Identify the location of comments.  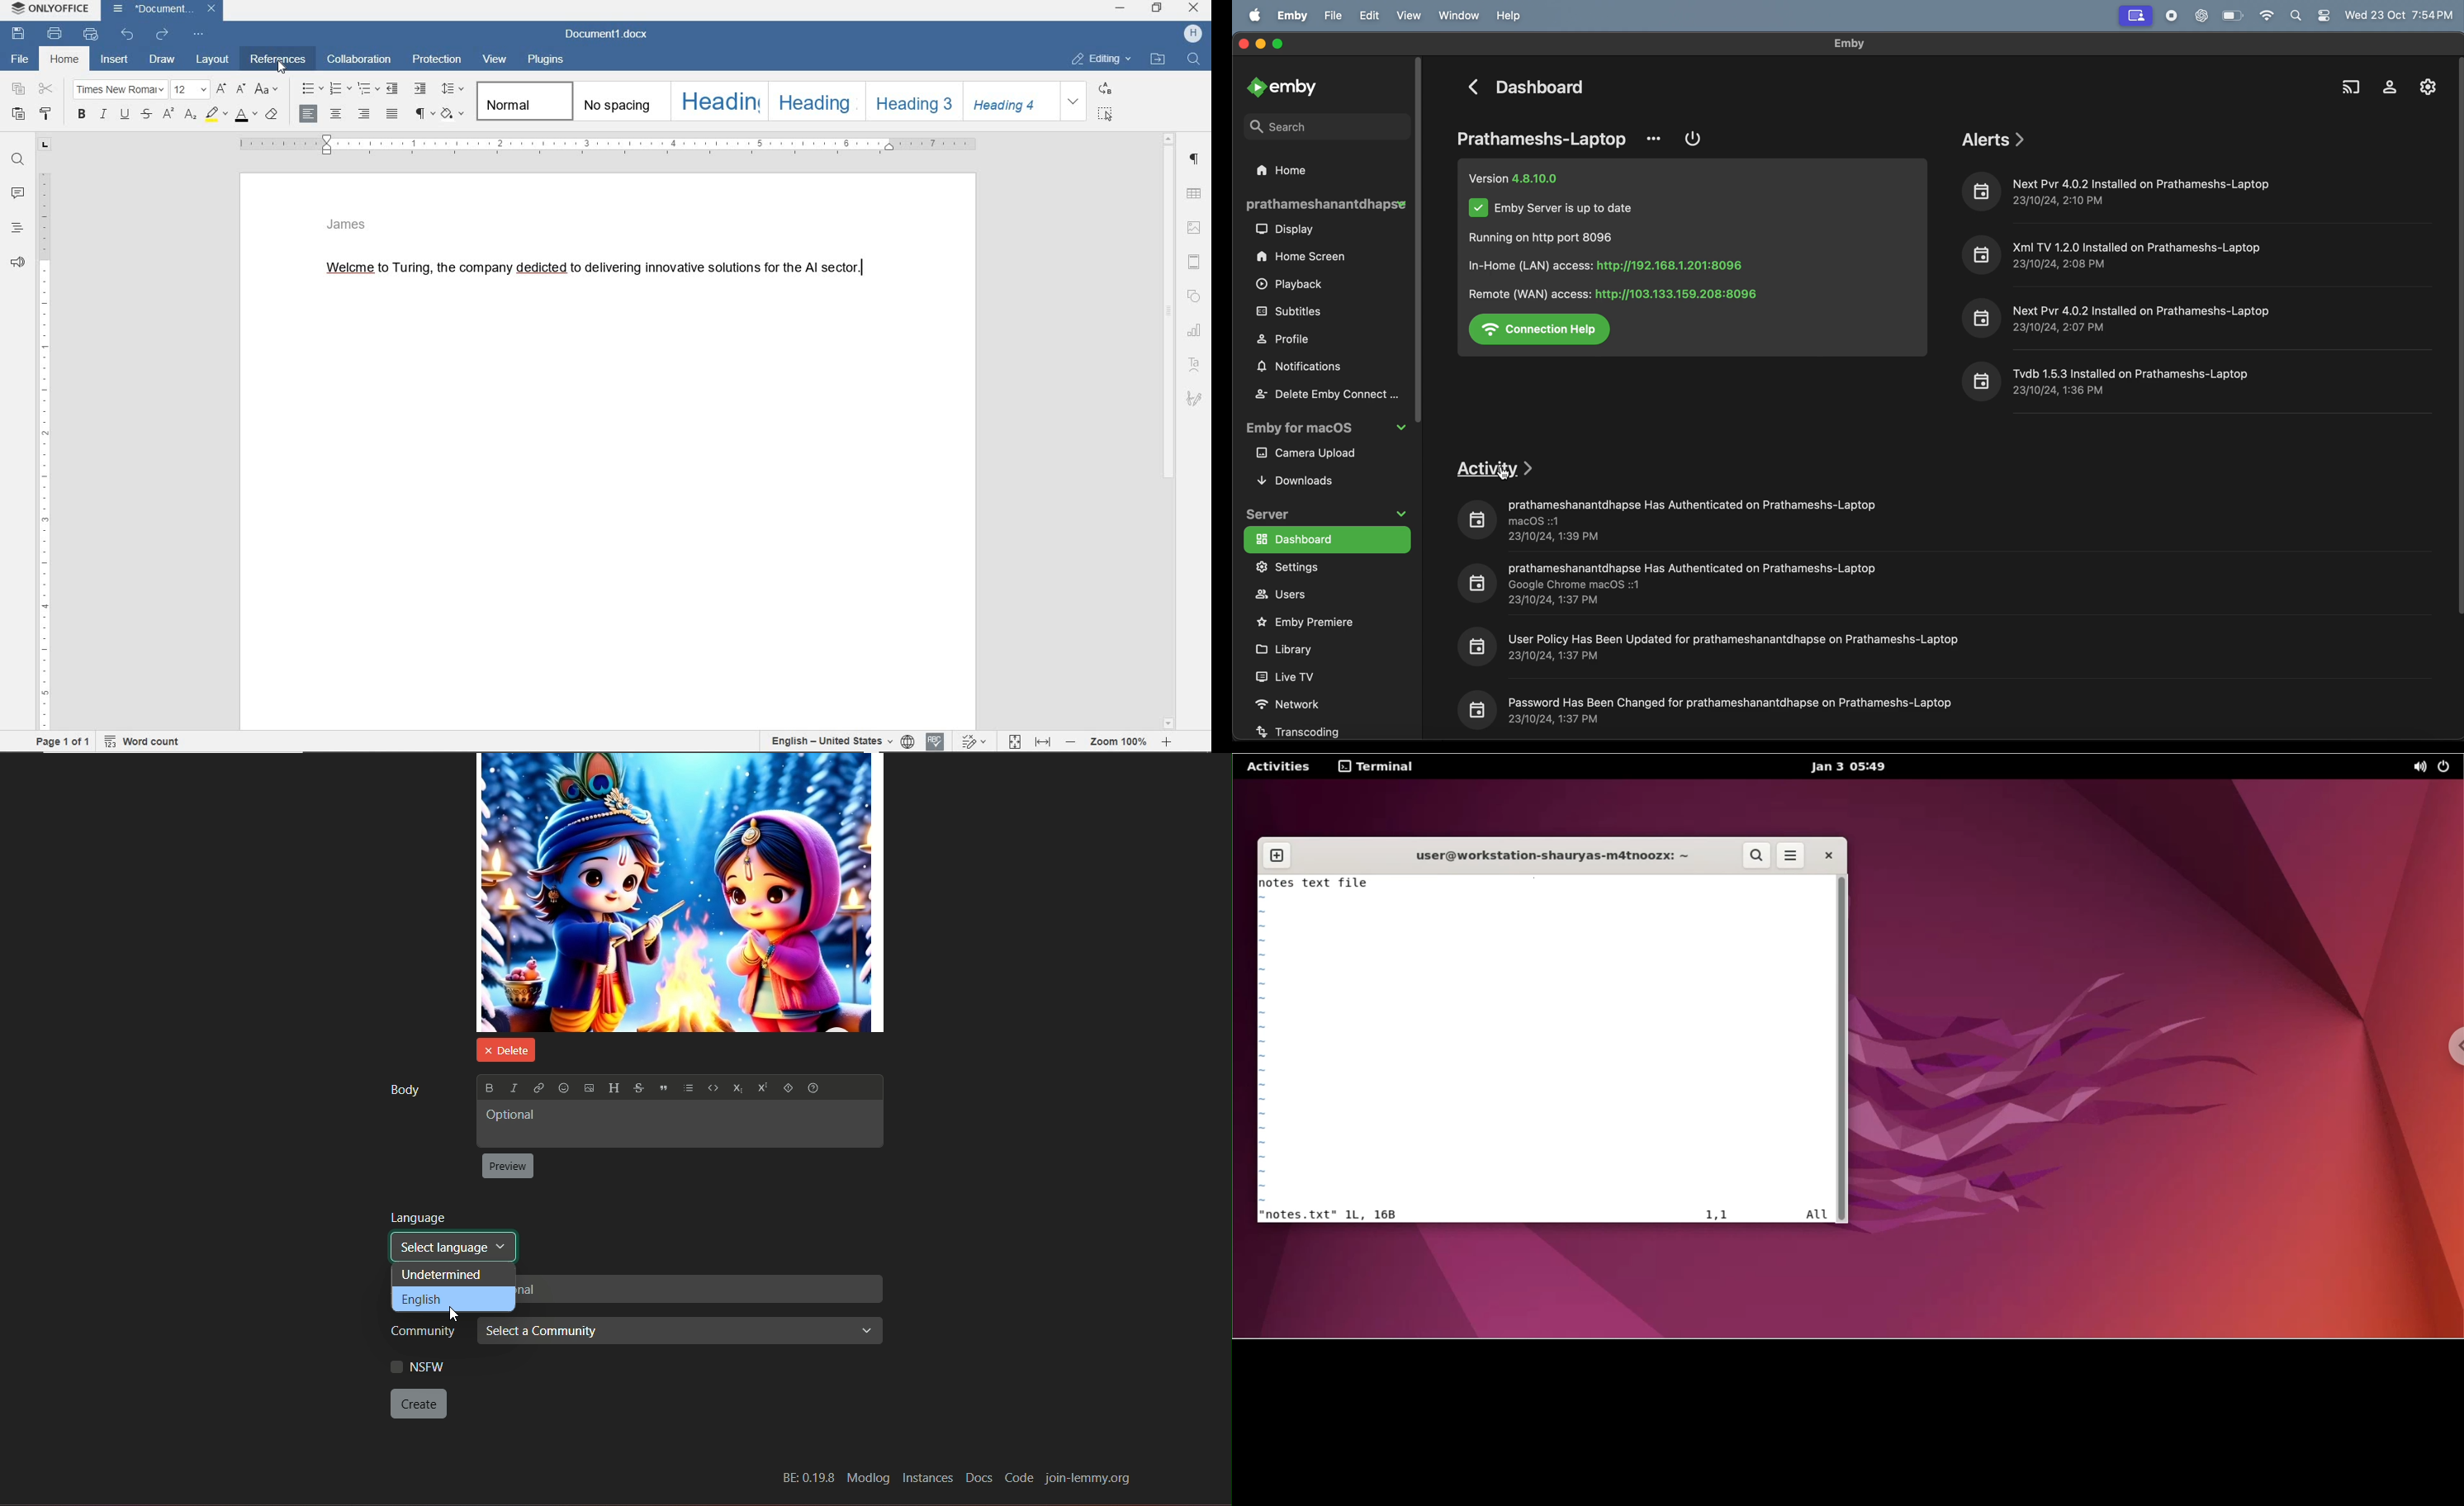
(17, 191).